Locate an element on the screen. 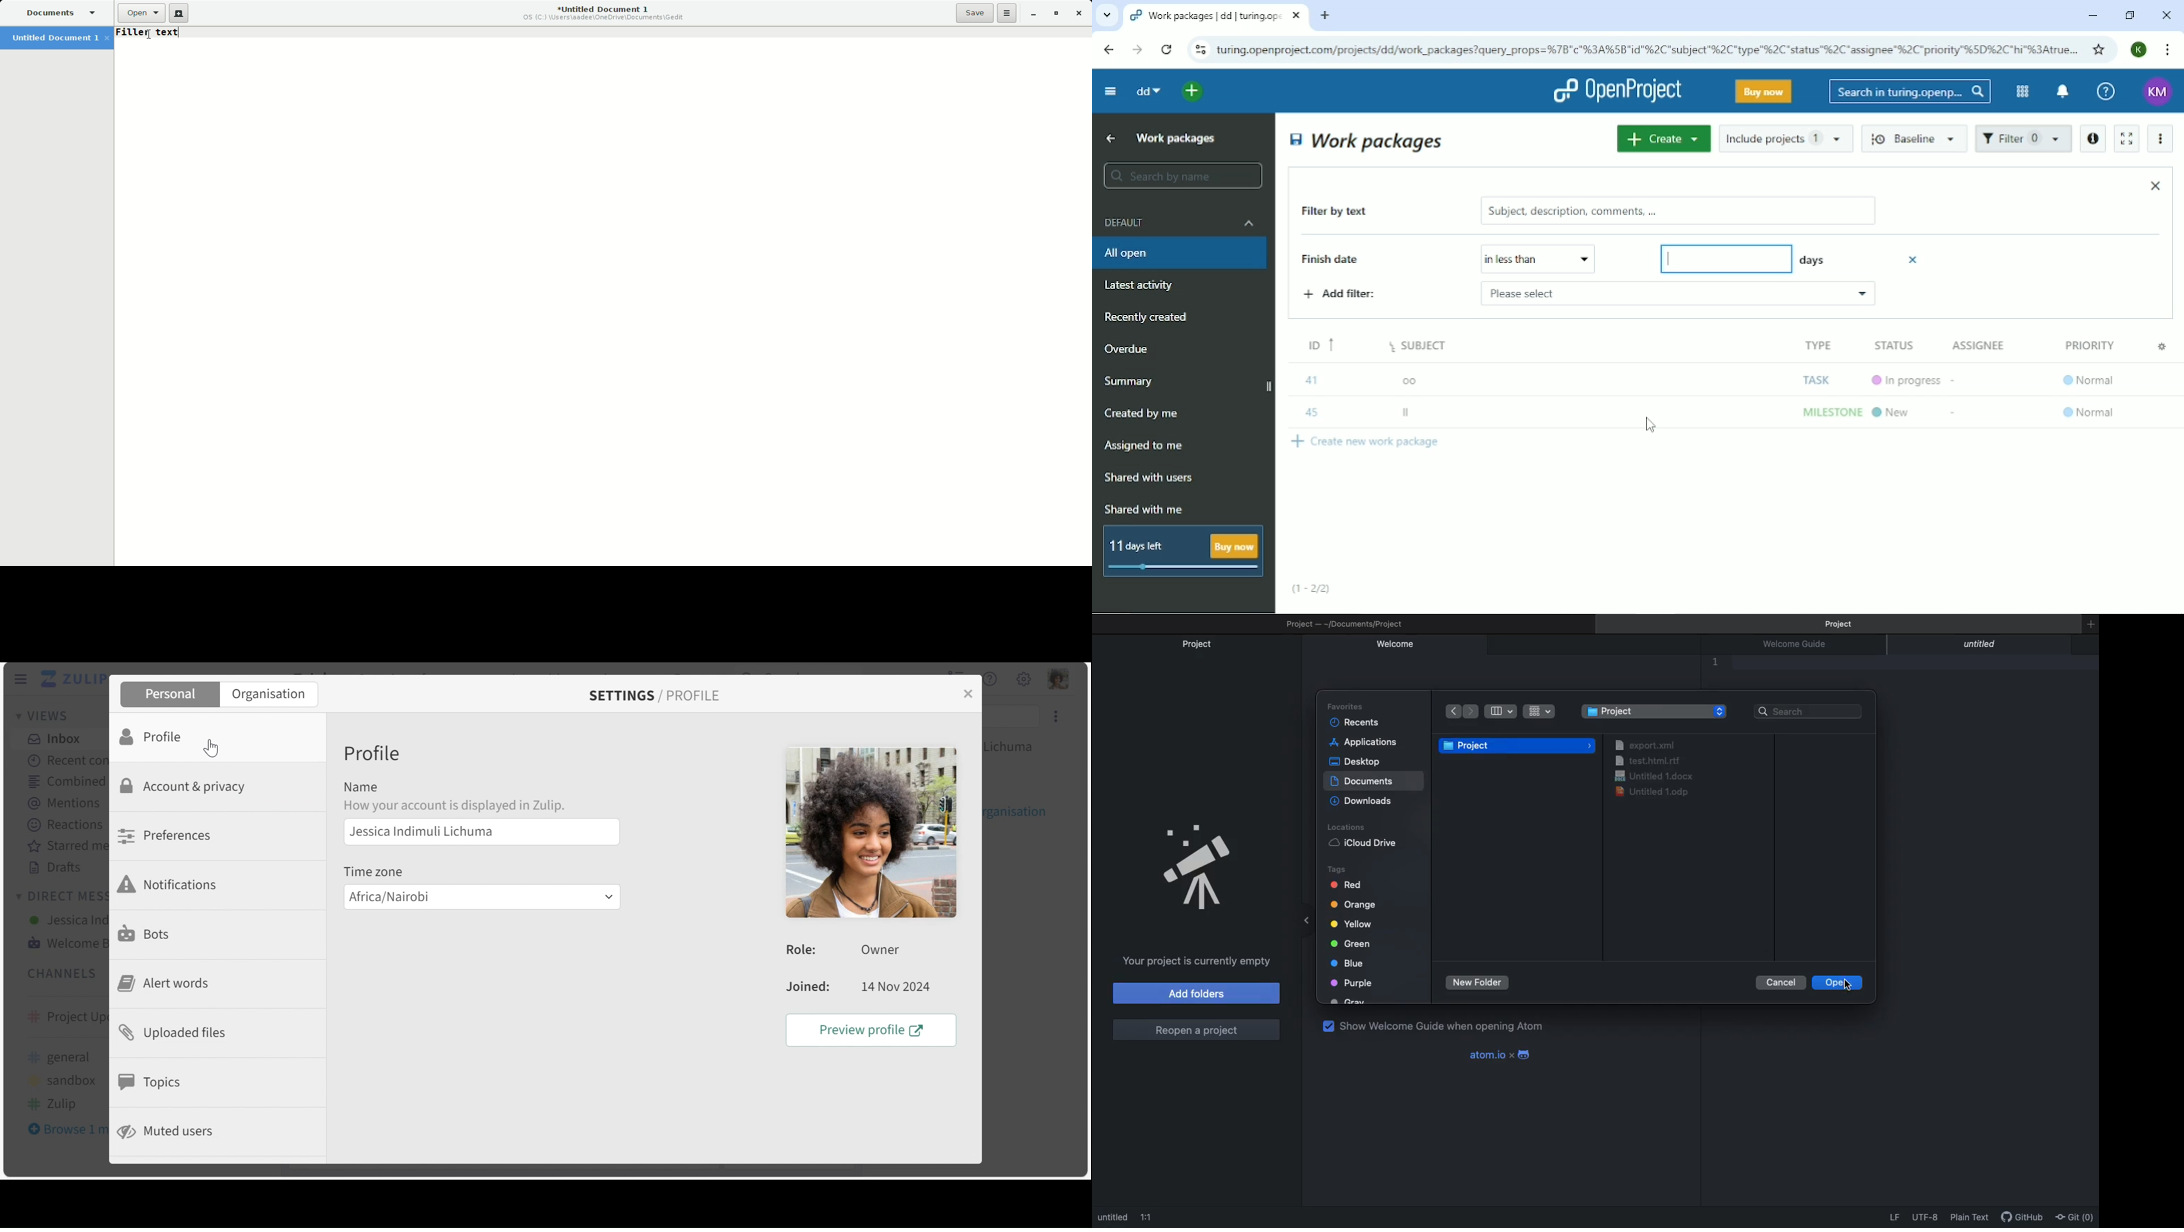 The height and width of the screenshot is (1232, 2184). Created by me is located at coordinates (1145, 414).